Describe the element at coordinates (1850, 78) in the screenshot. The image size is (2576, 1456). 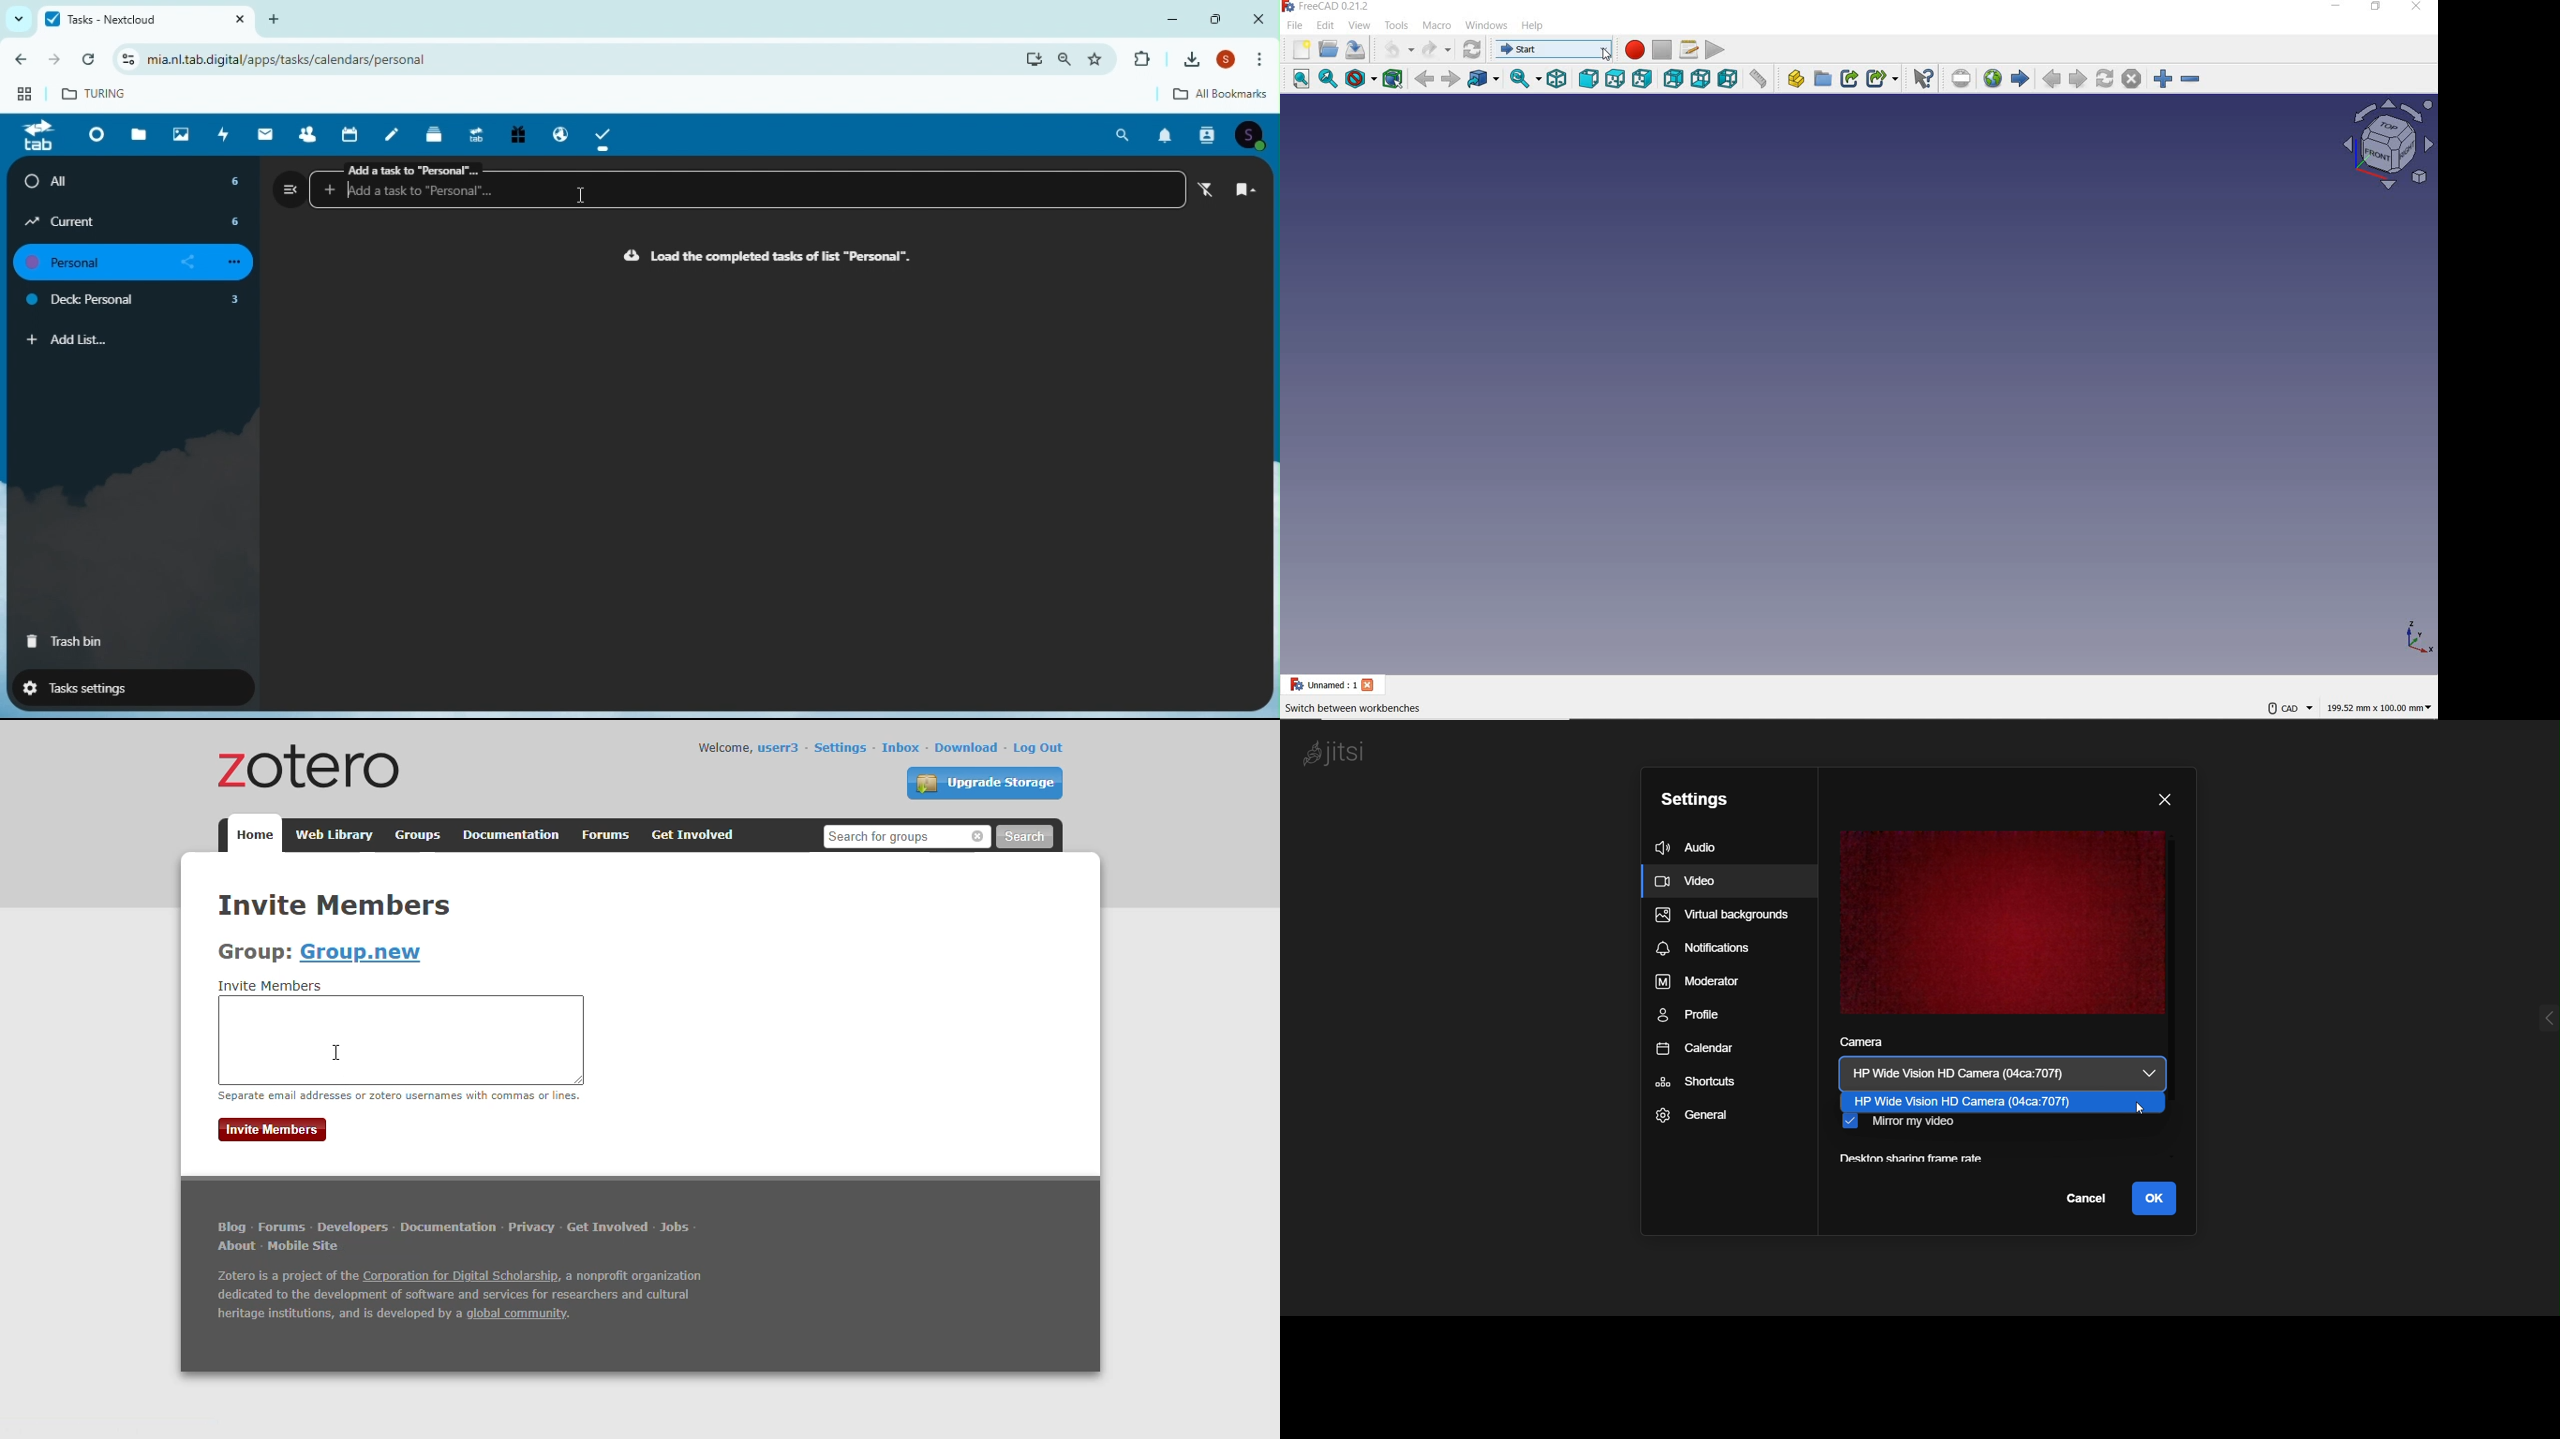
I see `MAKE LINK` at that location.